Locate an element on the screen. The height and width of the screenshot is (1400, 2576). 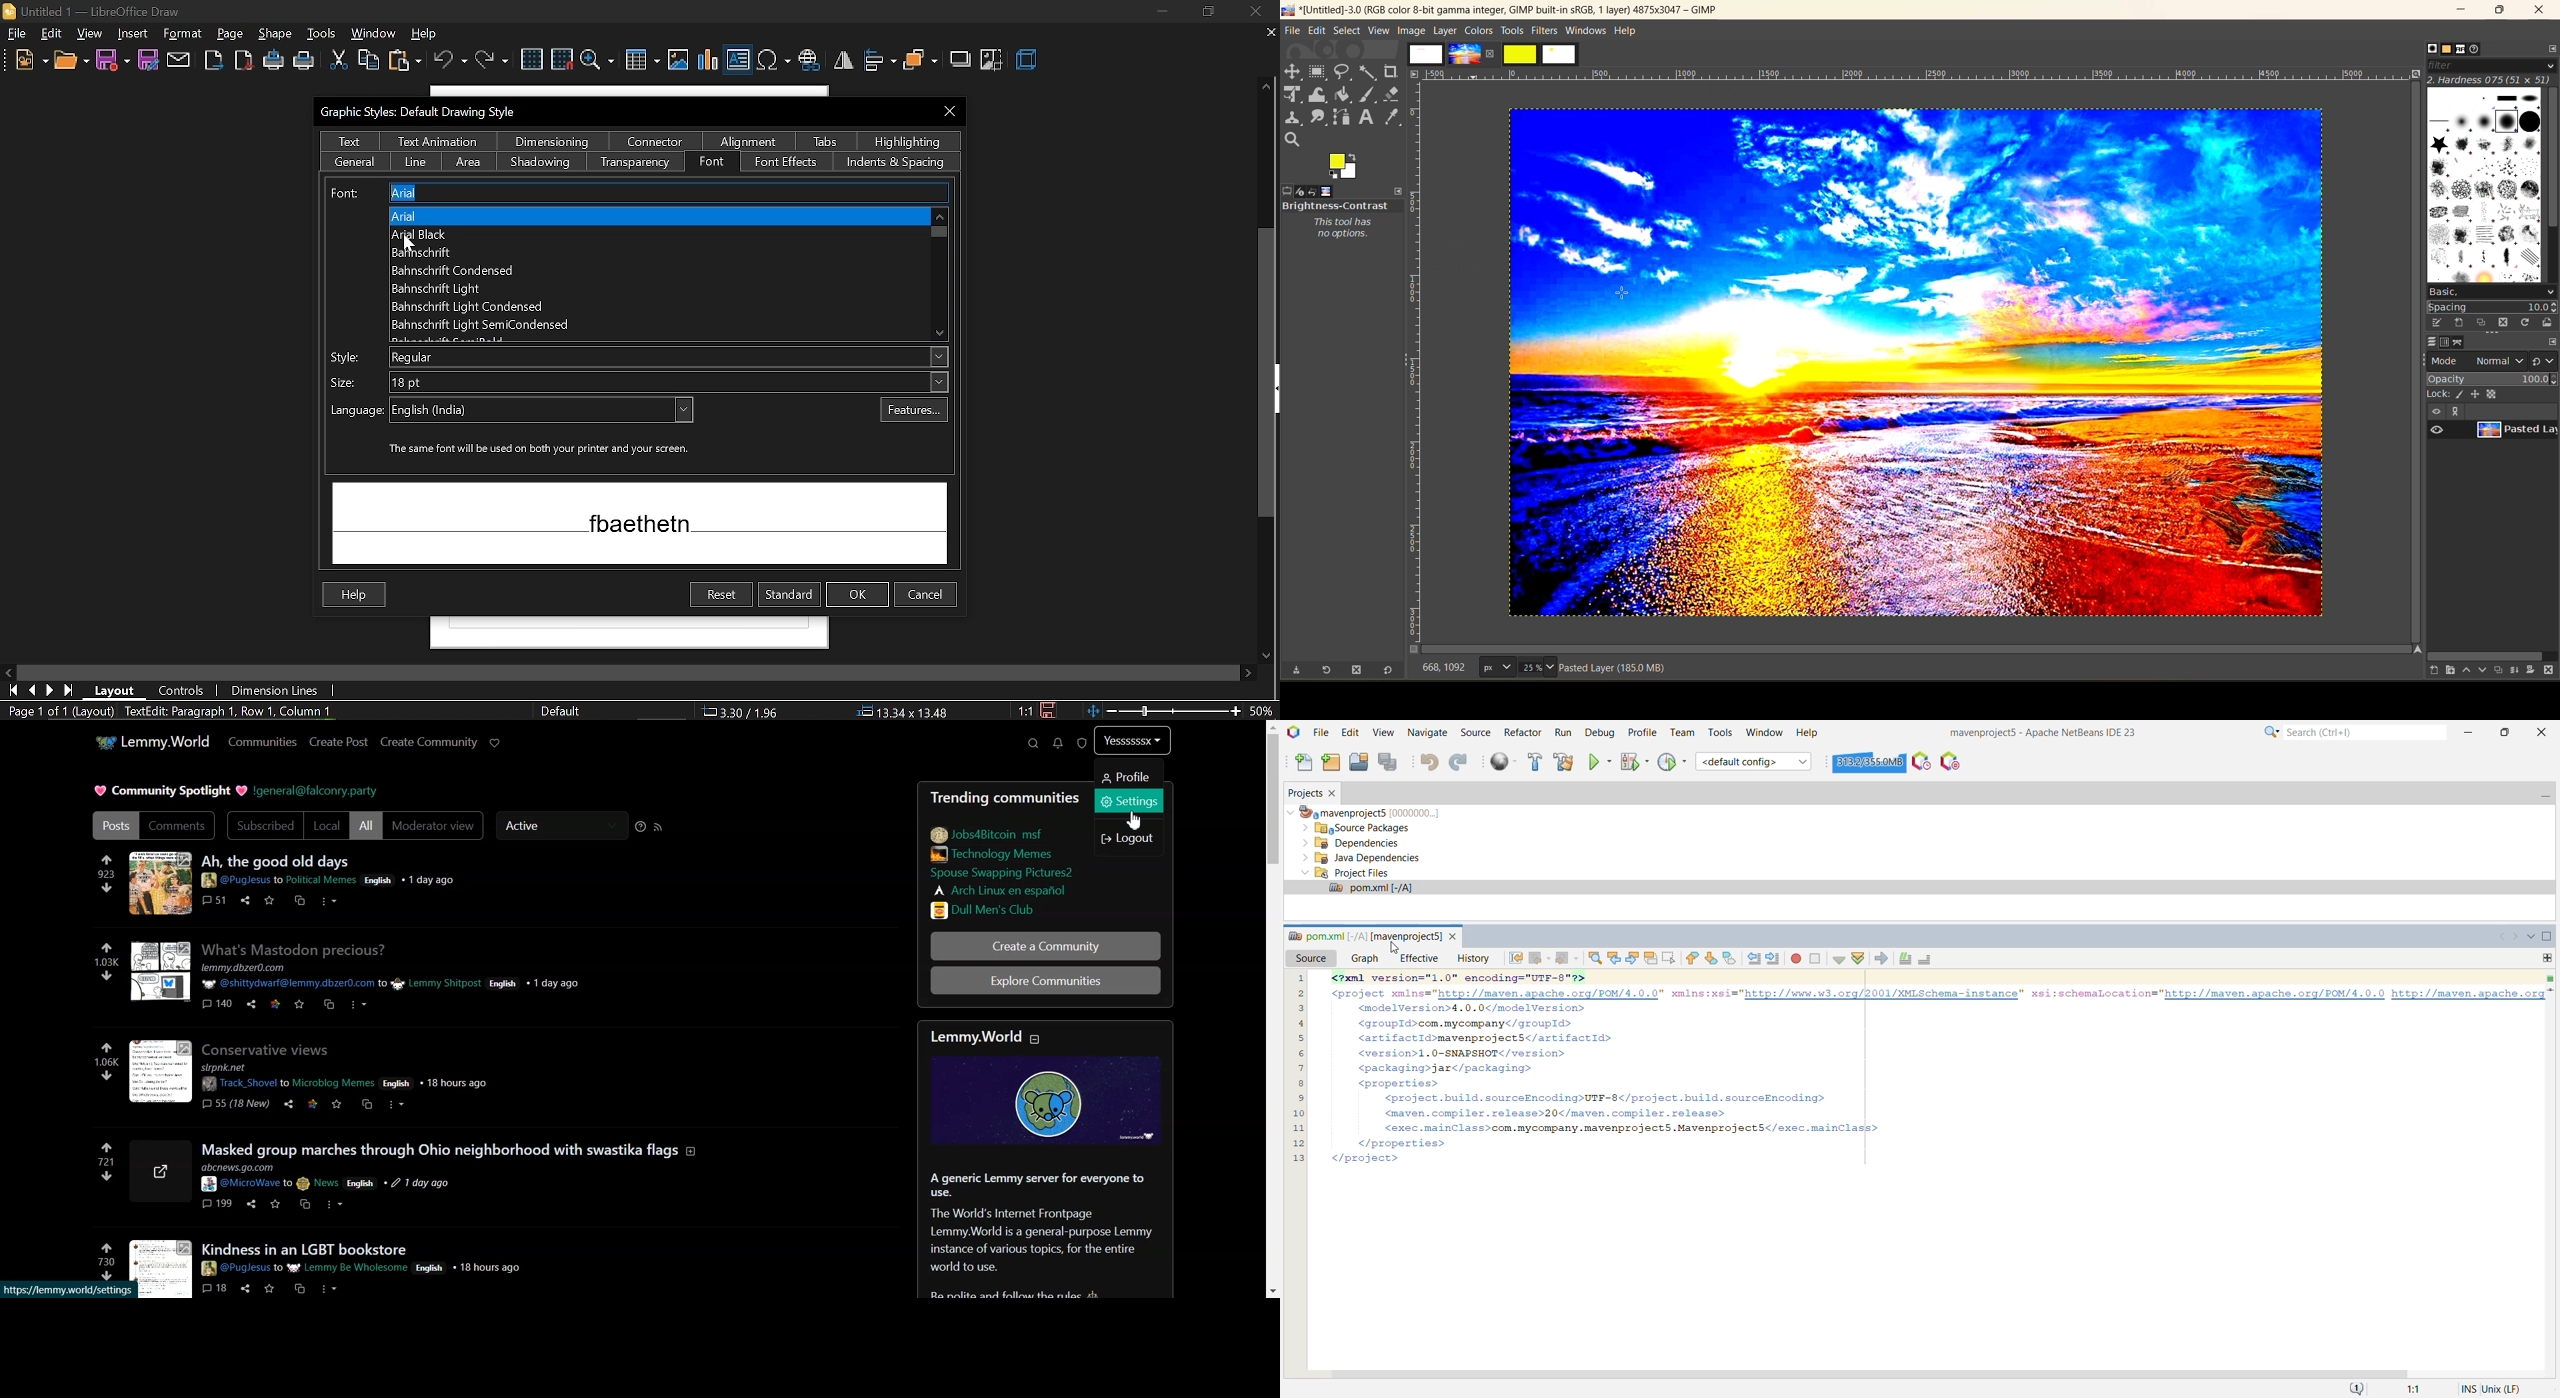
Search is located at coordinates (1033, 743).